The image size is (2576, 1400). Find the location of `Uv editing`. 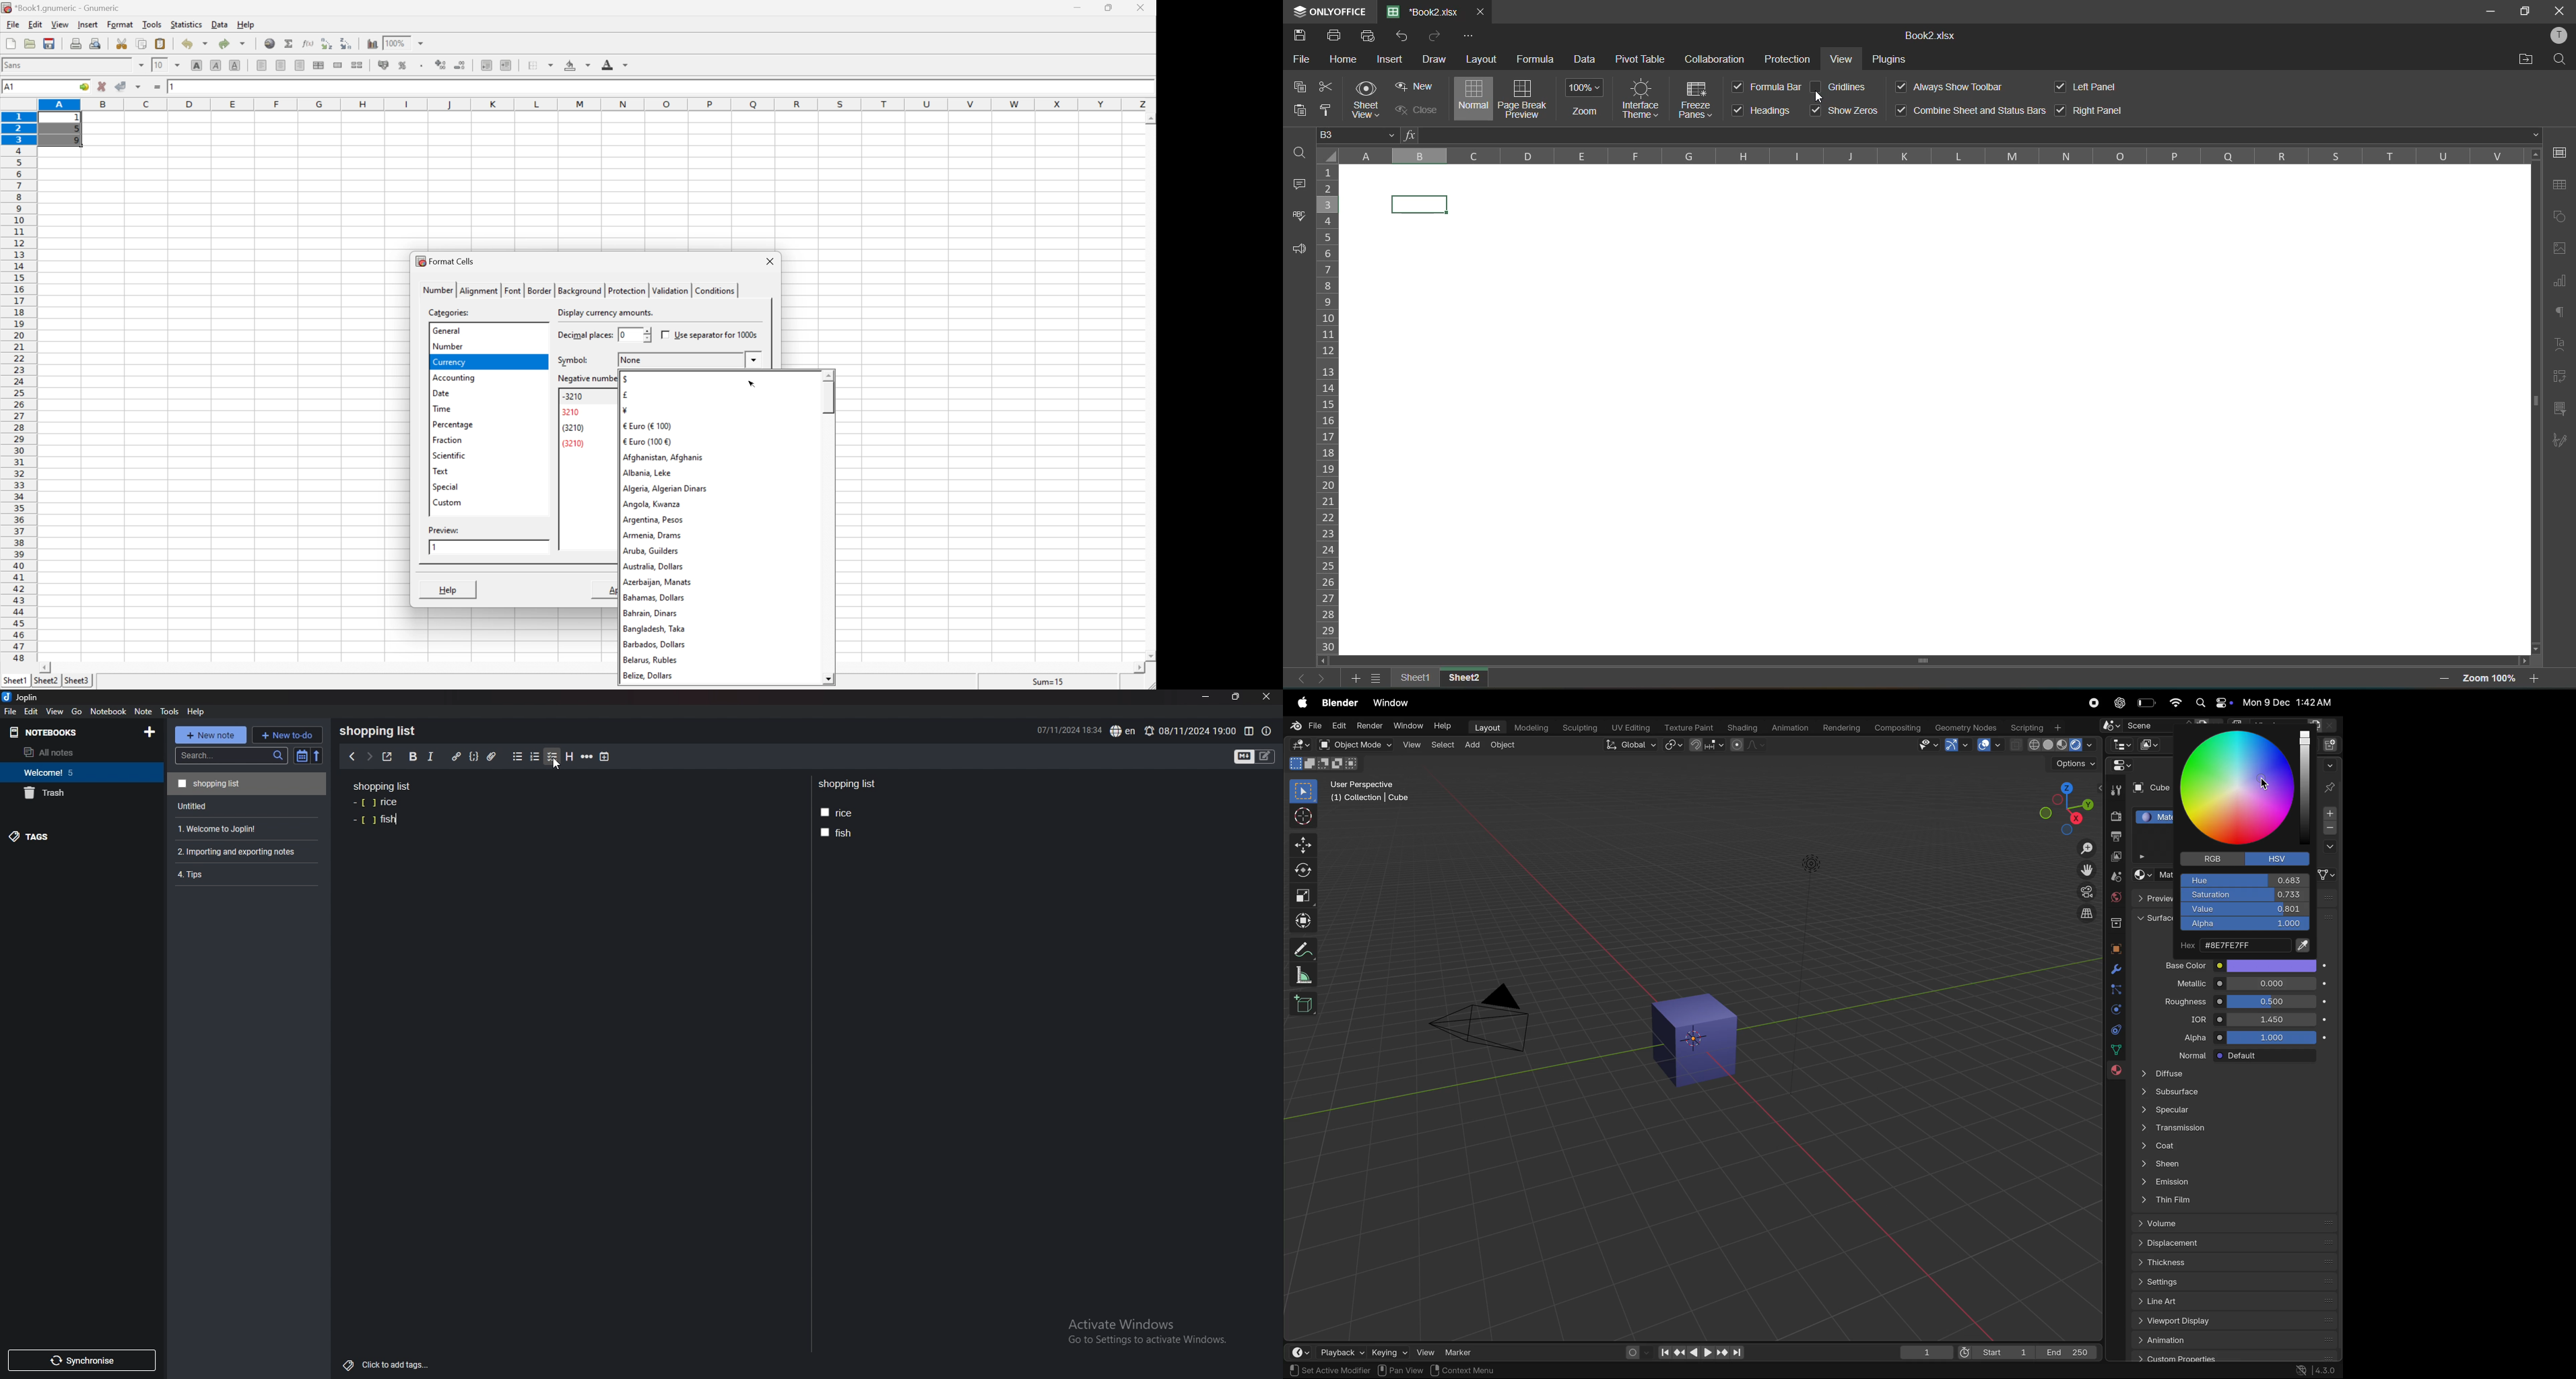

Uv editing is located at coordinates (1630, 727).